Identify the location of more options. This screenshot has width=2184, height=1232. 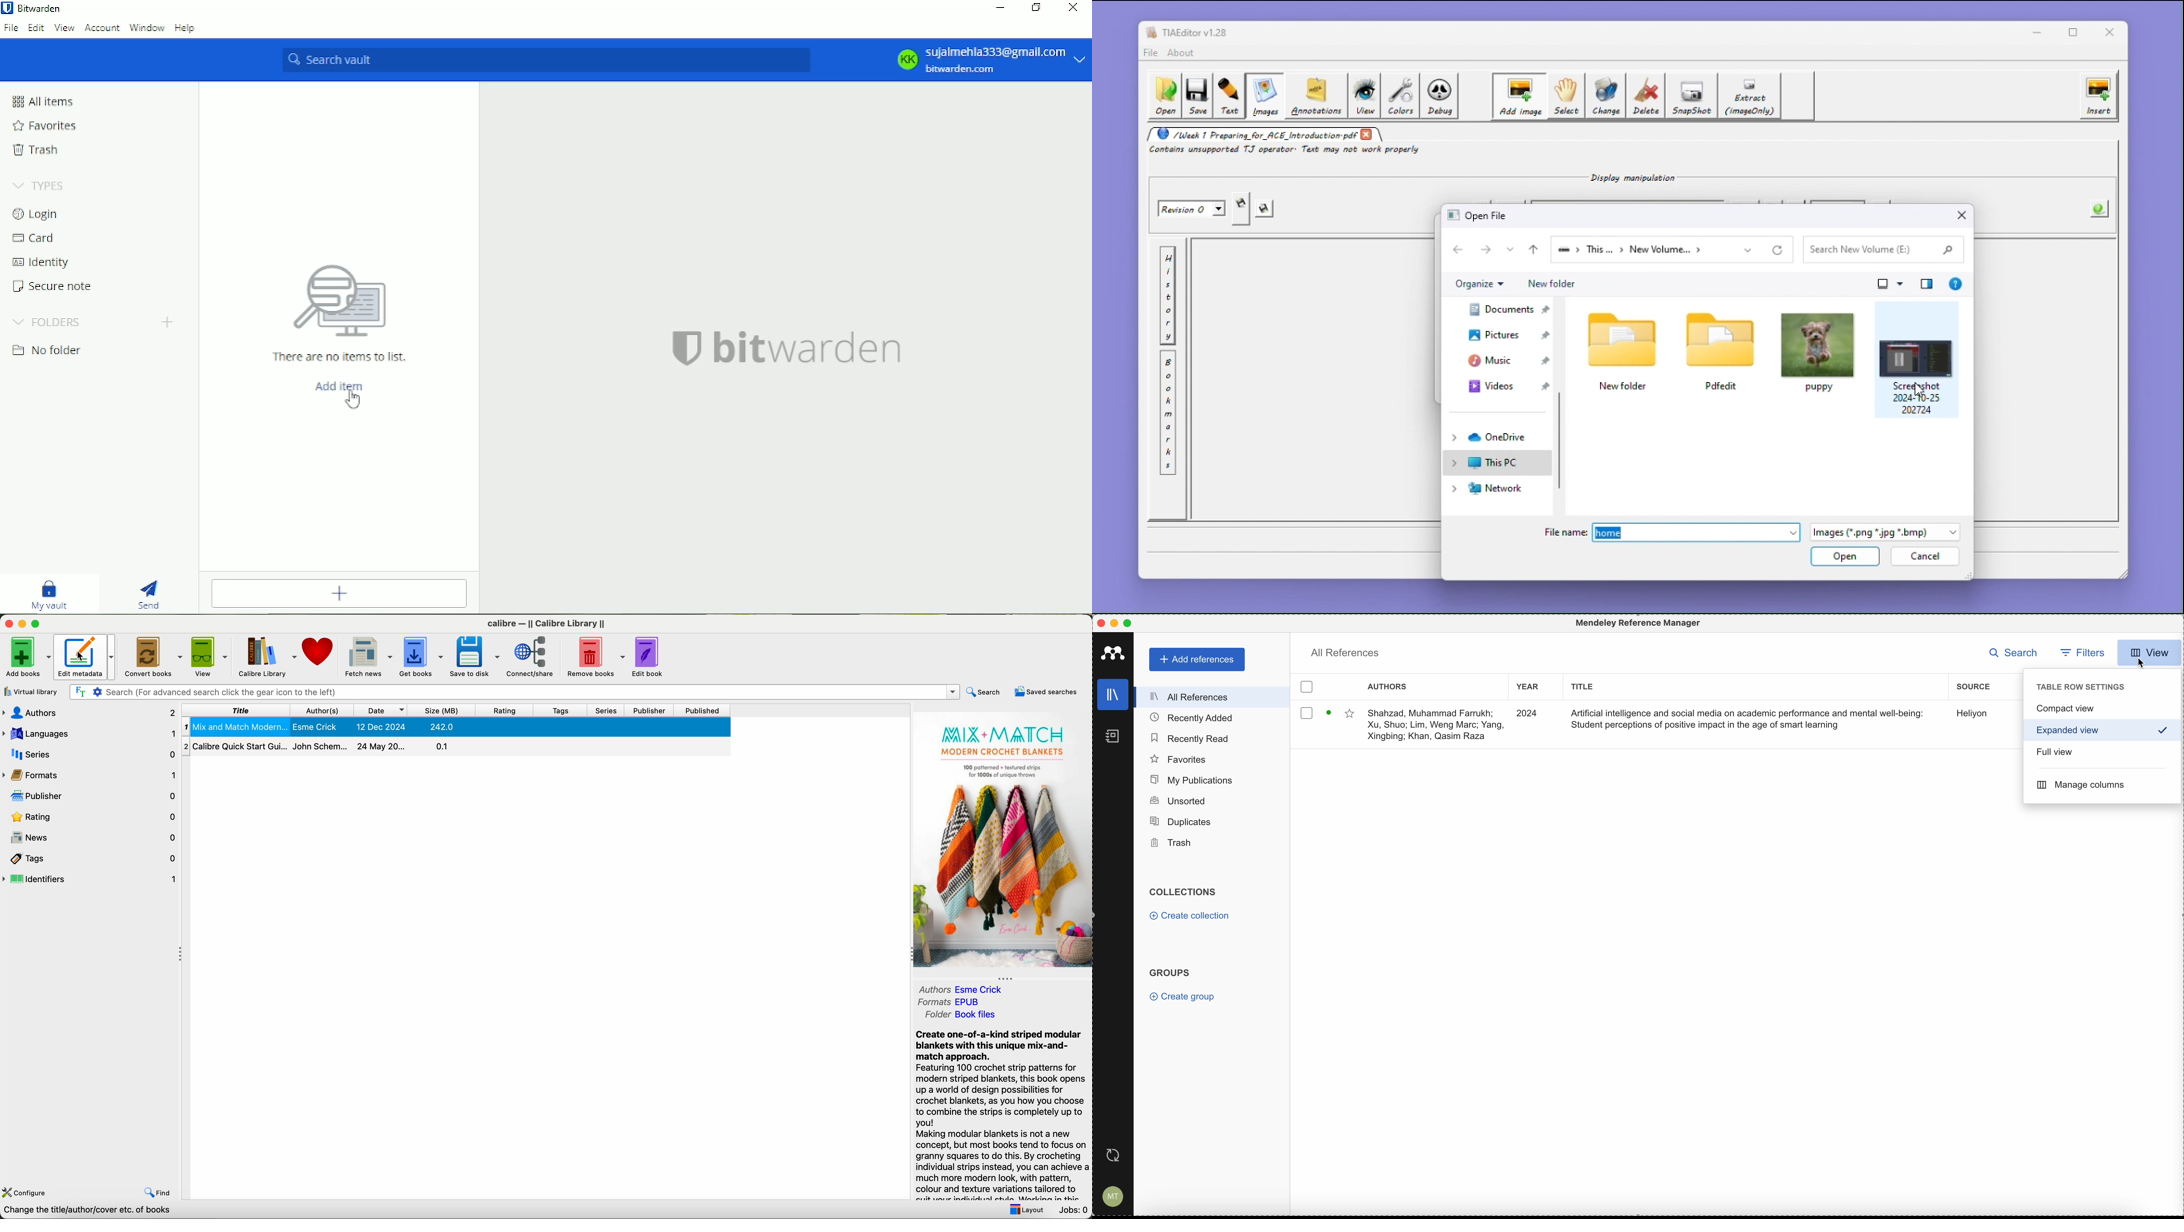
(1512, 249).